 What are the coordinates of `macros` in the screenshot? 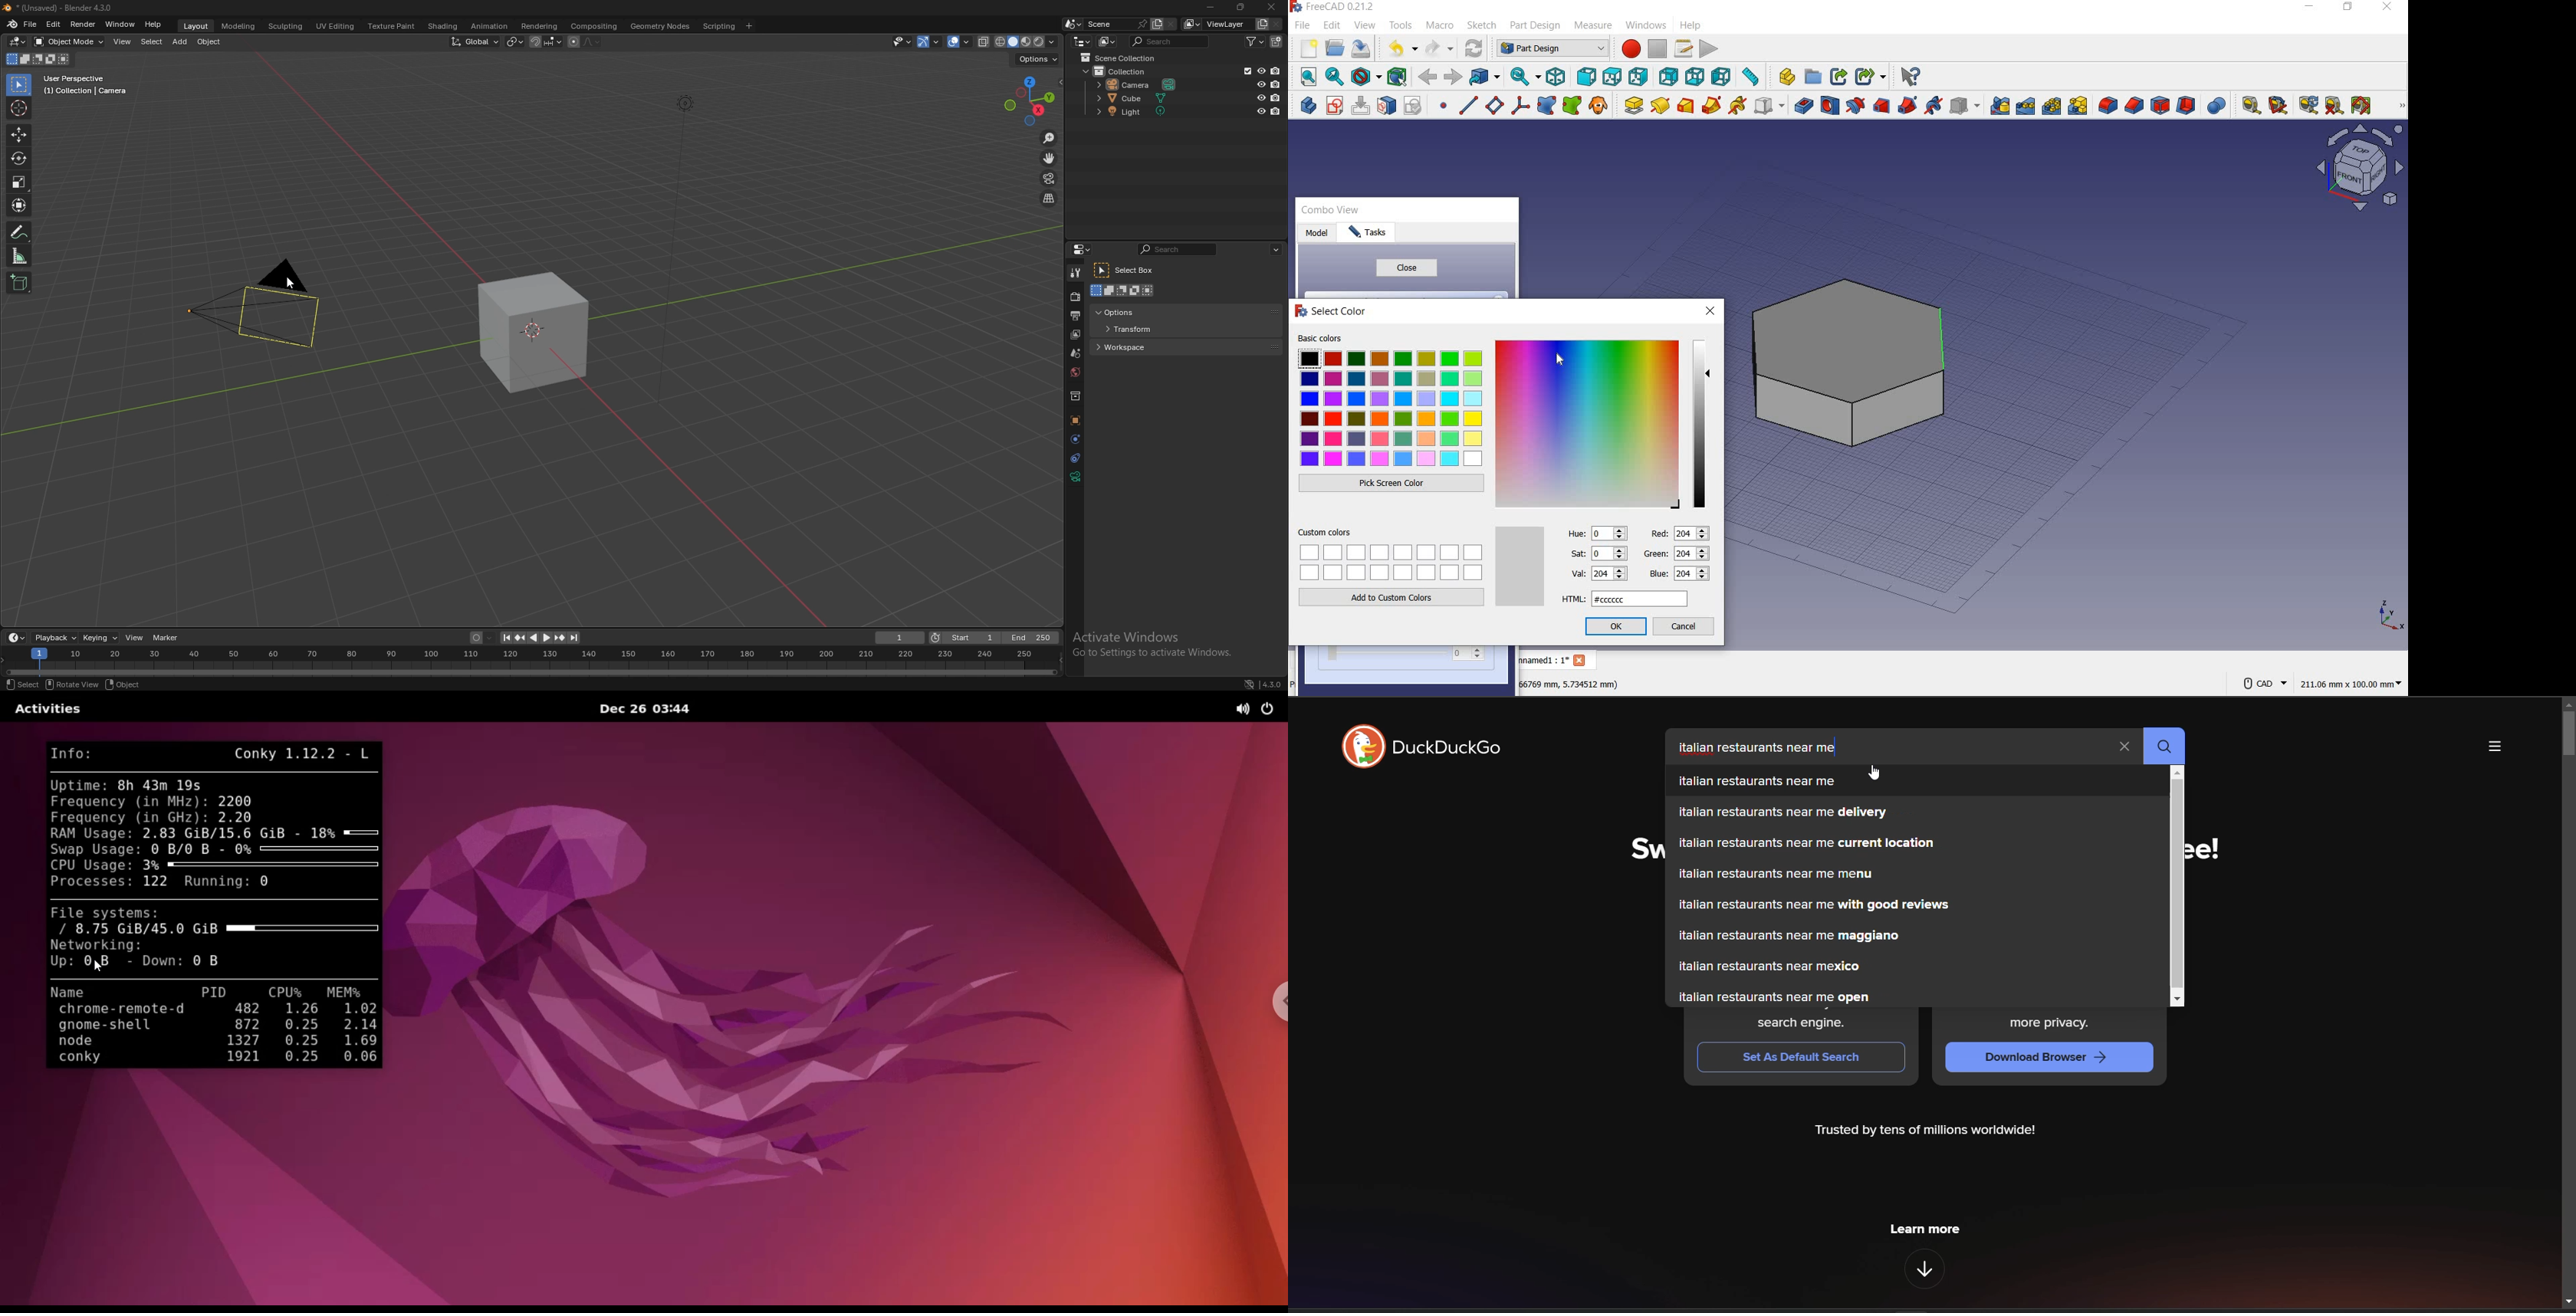 It's located at (1683, 49).